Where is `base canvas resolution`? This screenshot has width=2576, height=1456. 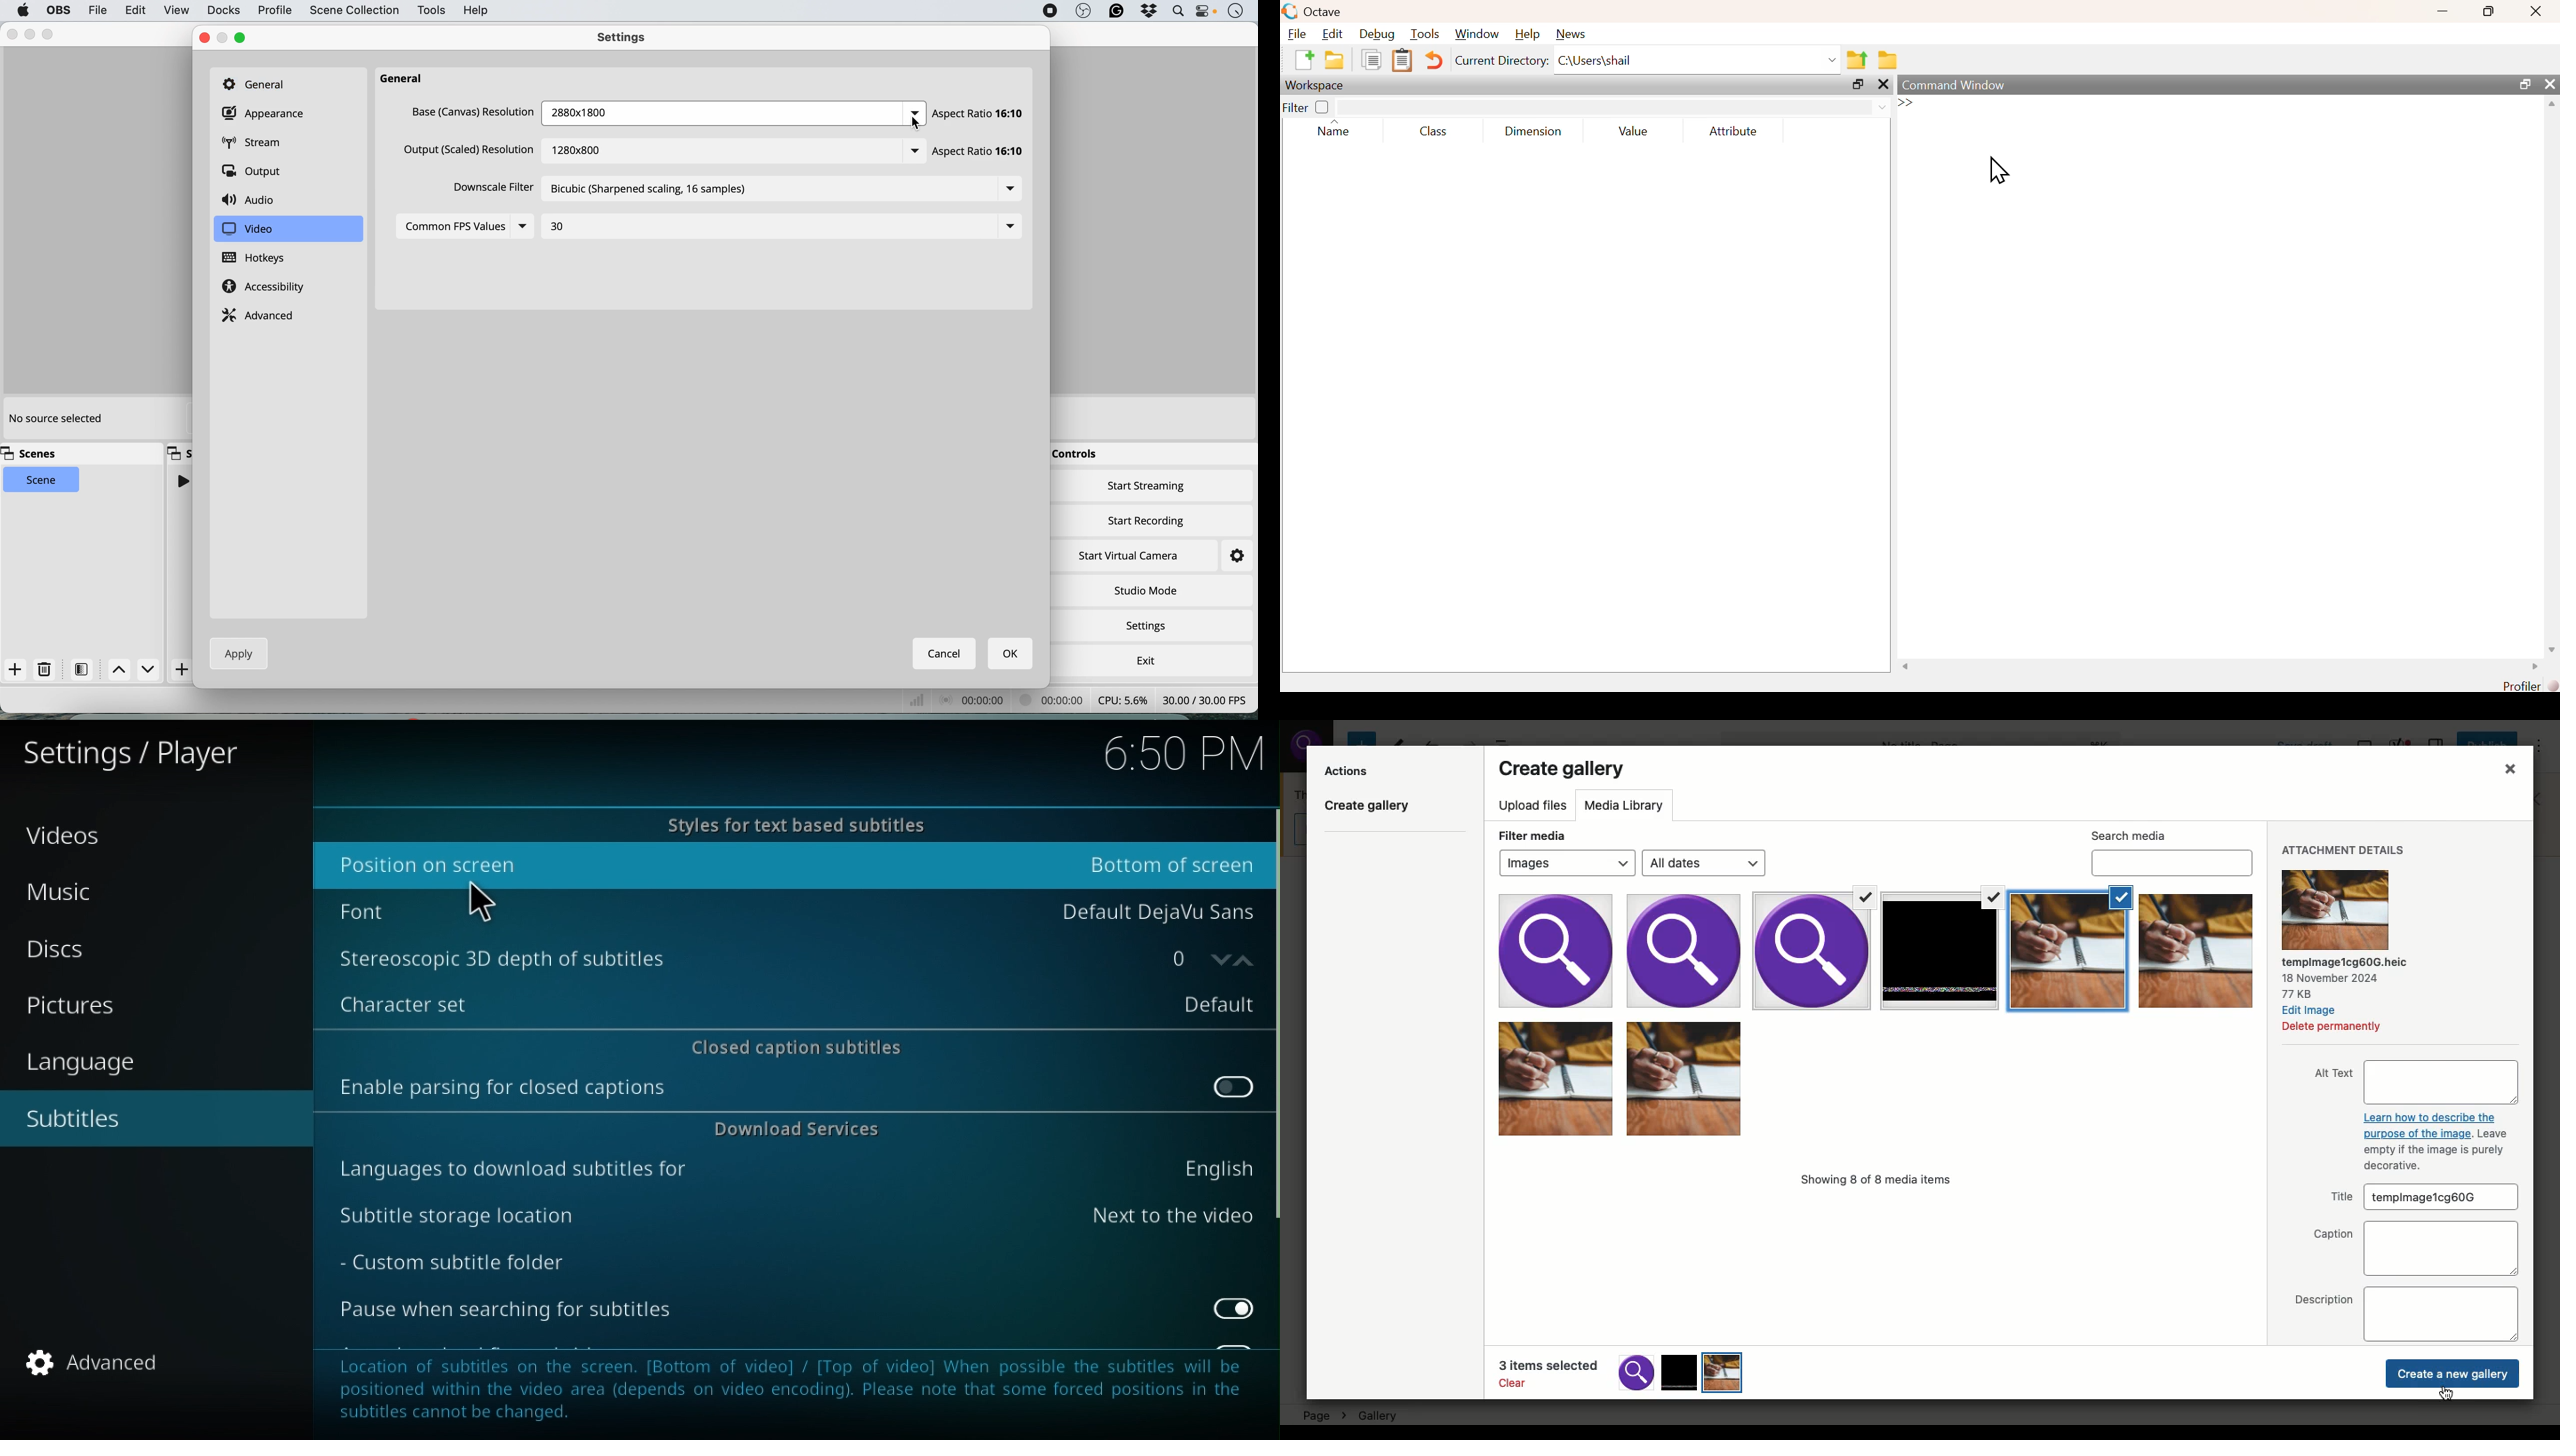 base canvas resolution is located at coordinates (474, 115).